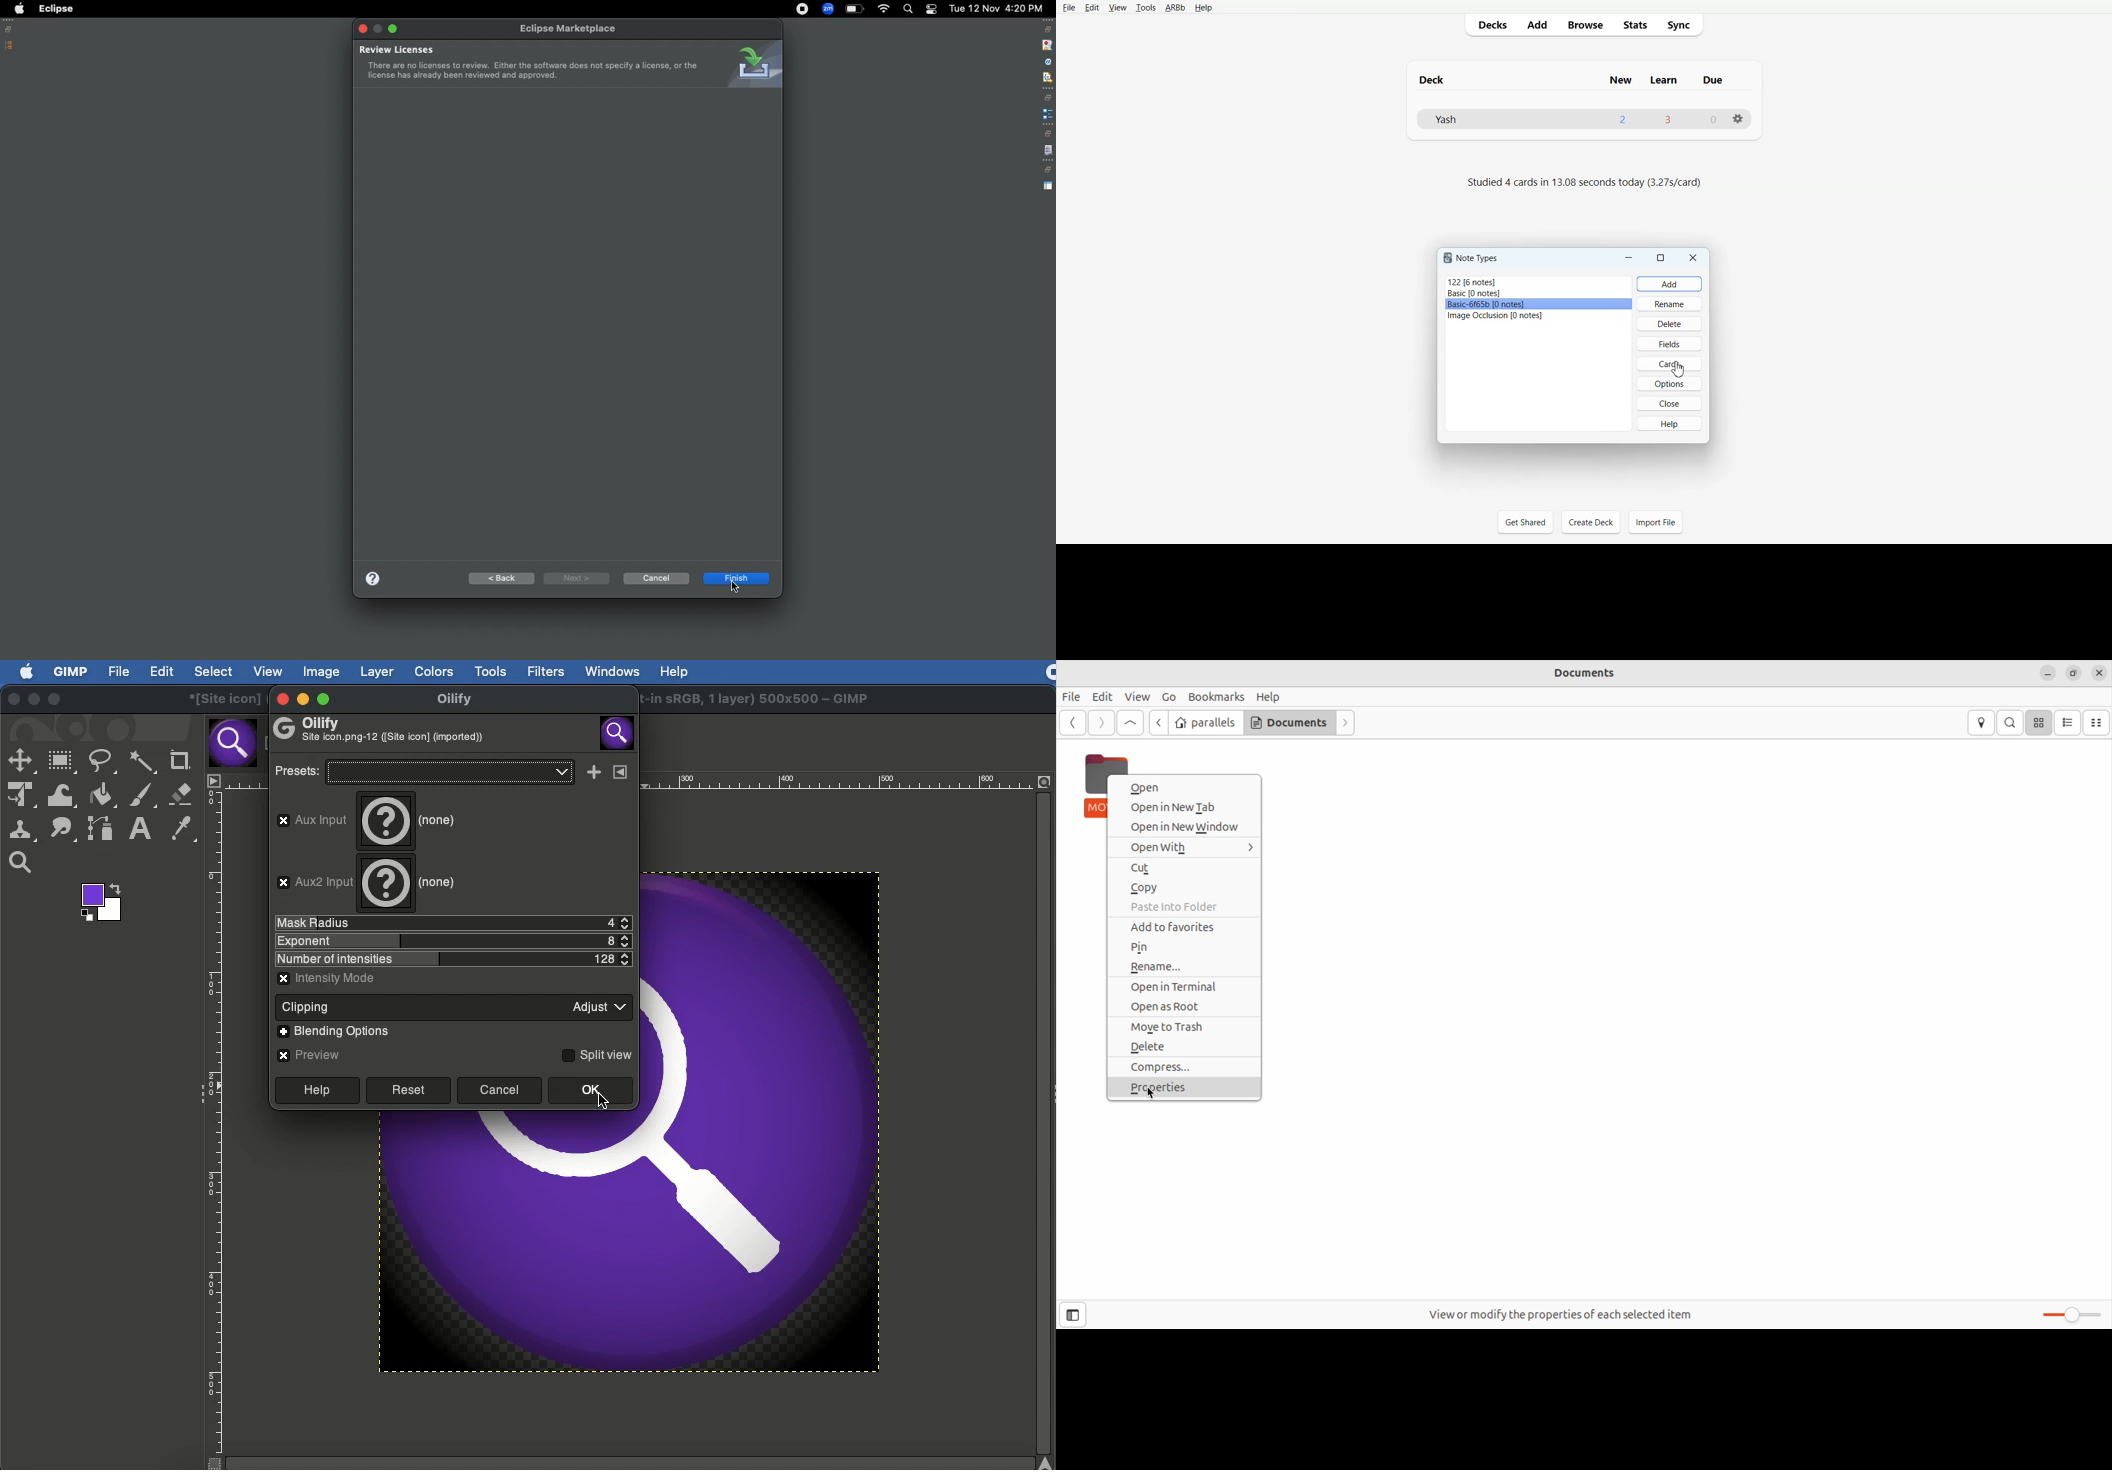  What do you see at coordinates (1525, 522) in the screenshot?
I see `Get Shared` at bounding box center [1525, 522].